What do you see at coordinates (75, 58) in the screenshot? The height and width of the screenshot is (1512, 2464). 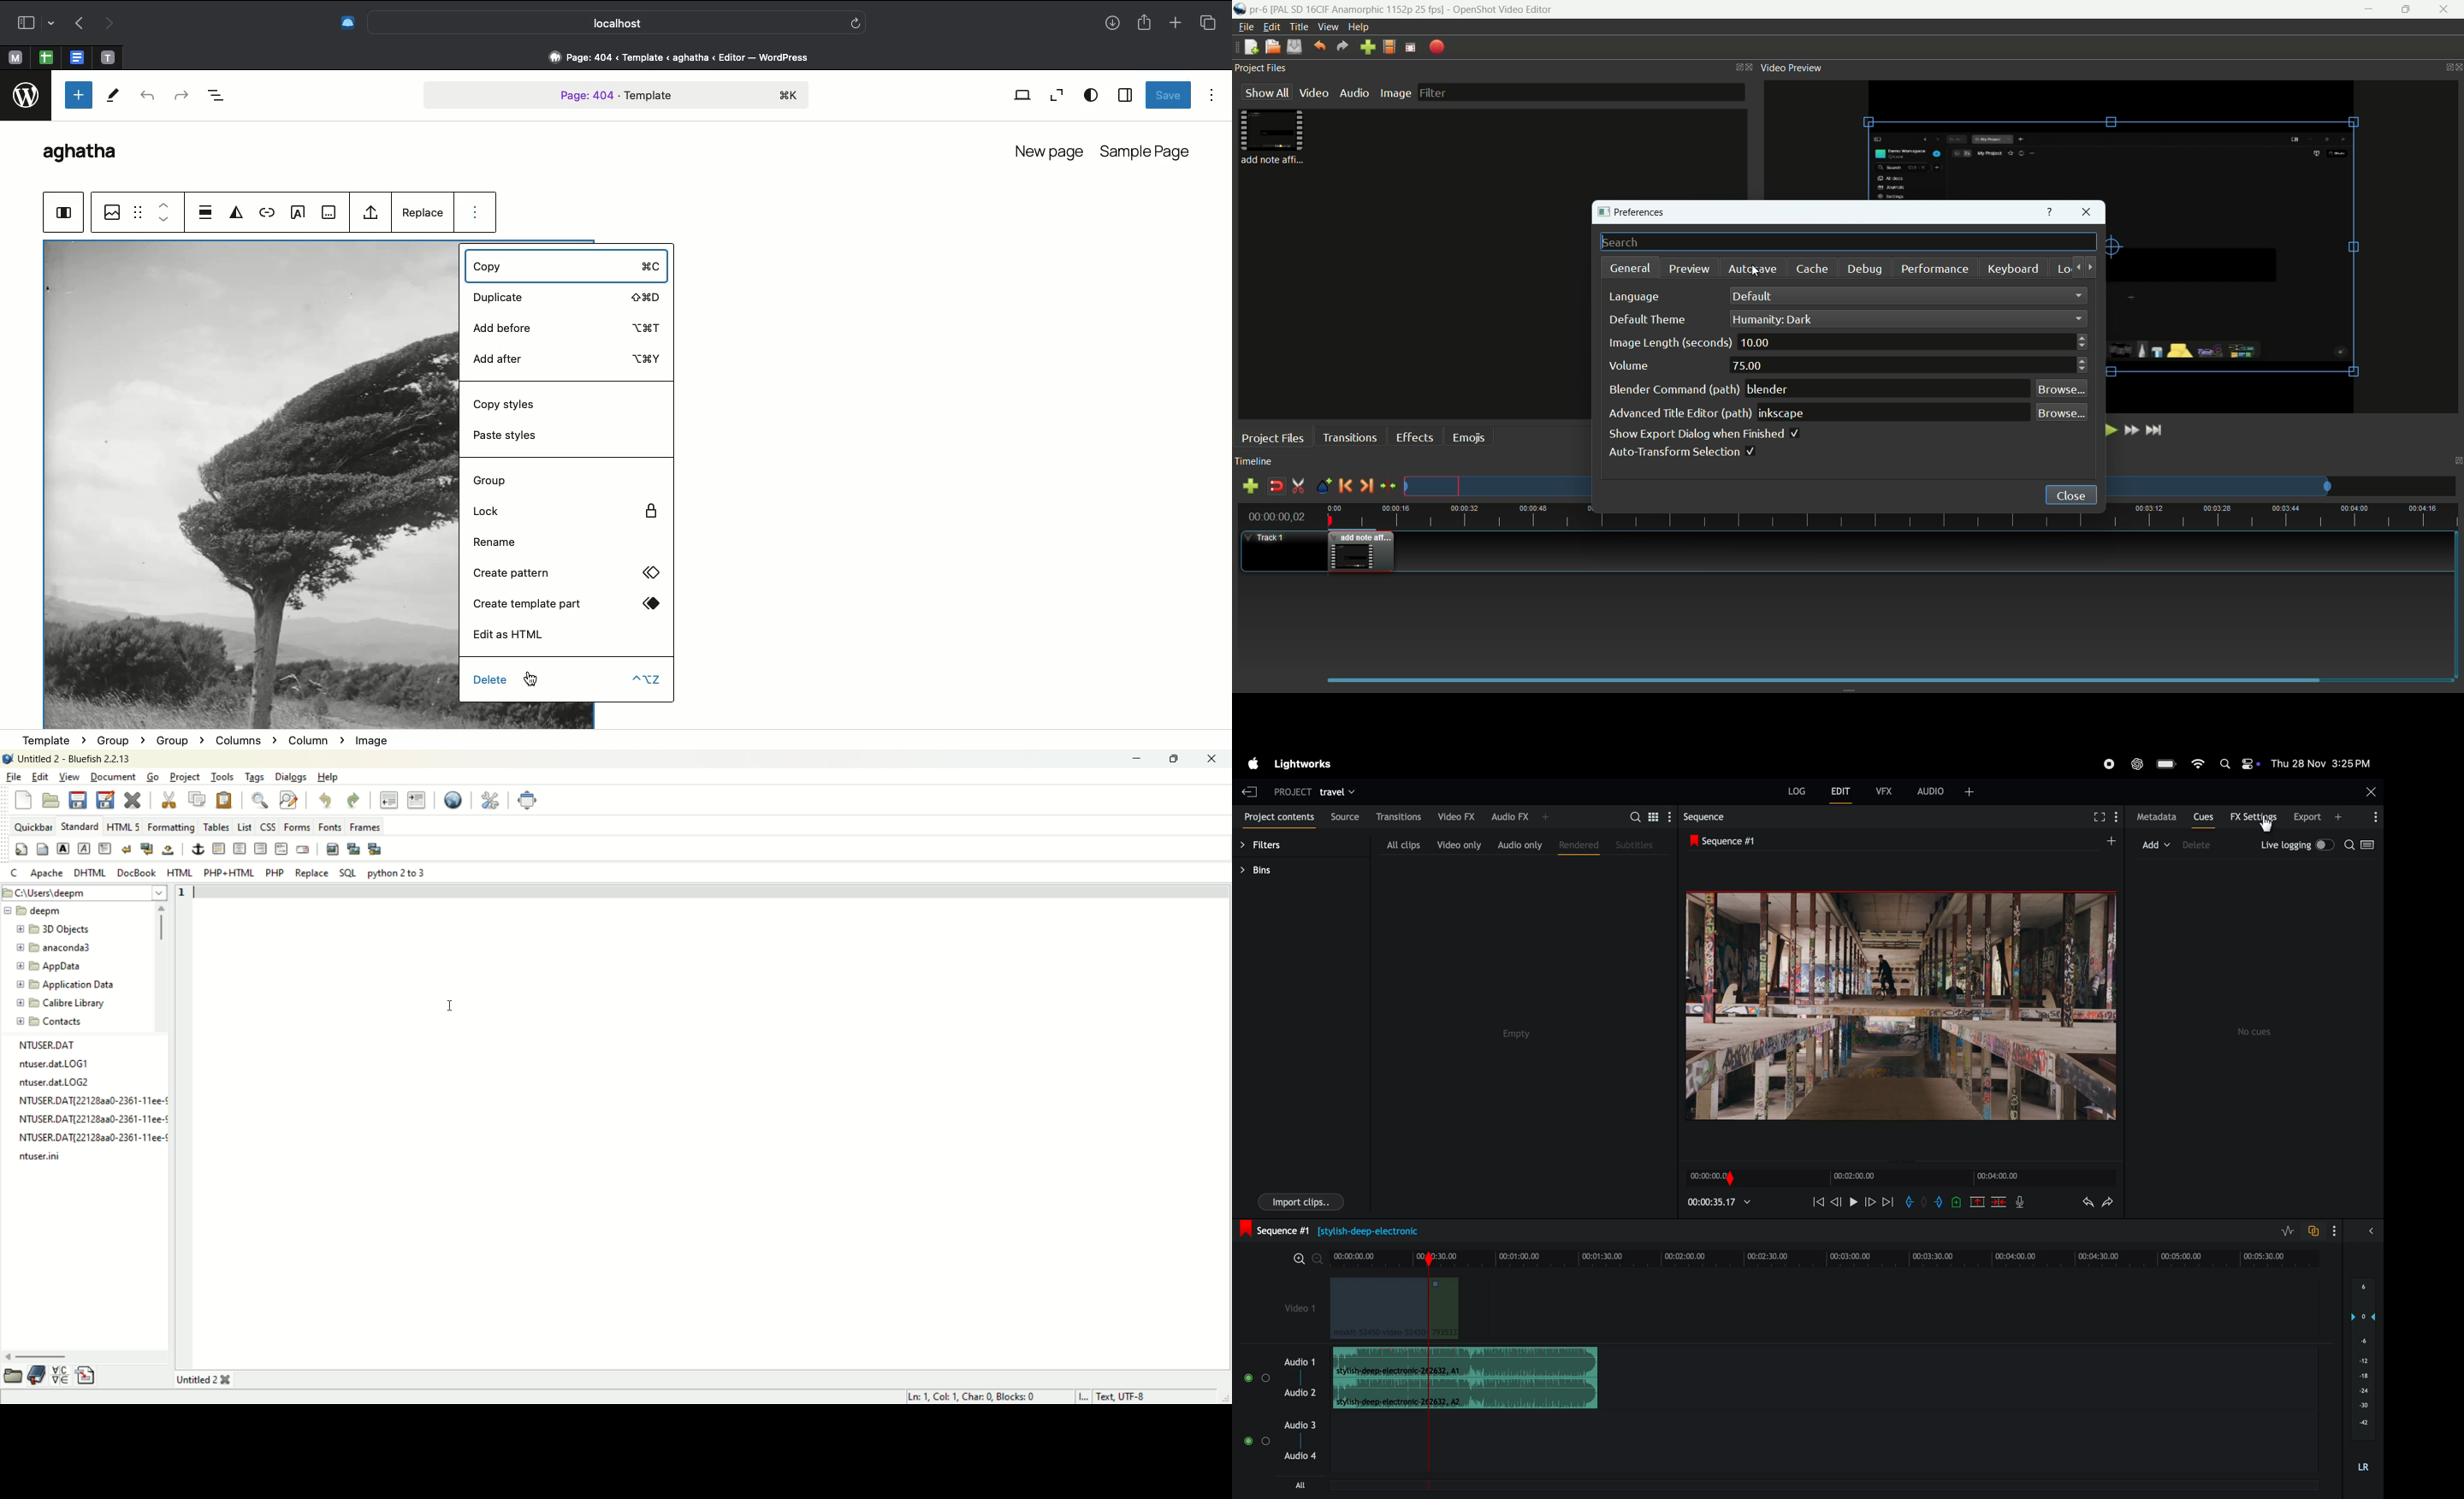 I see `open tab, google docs` at bounding box center [75, 58].